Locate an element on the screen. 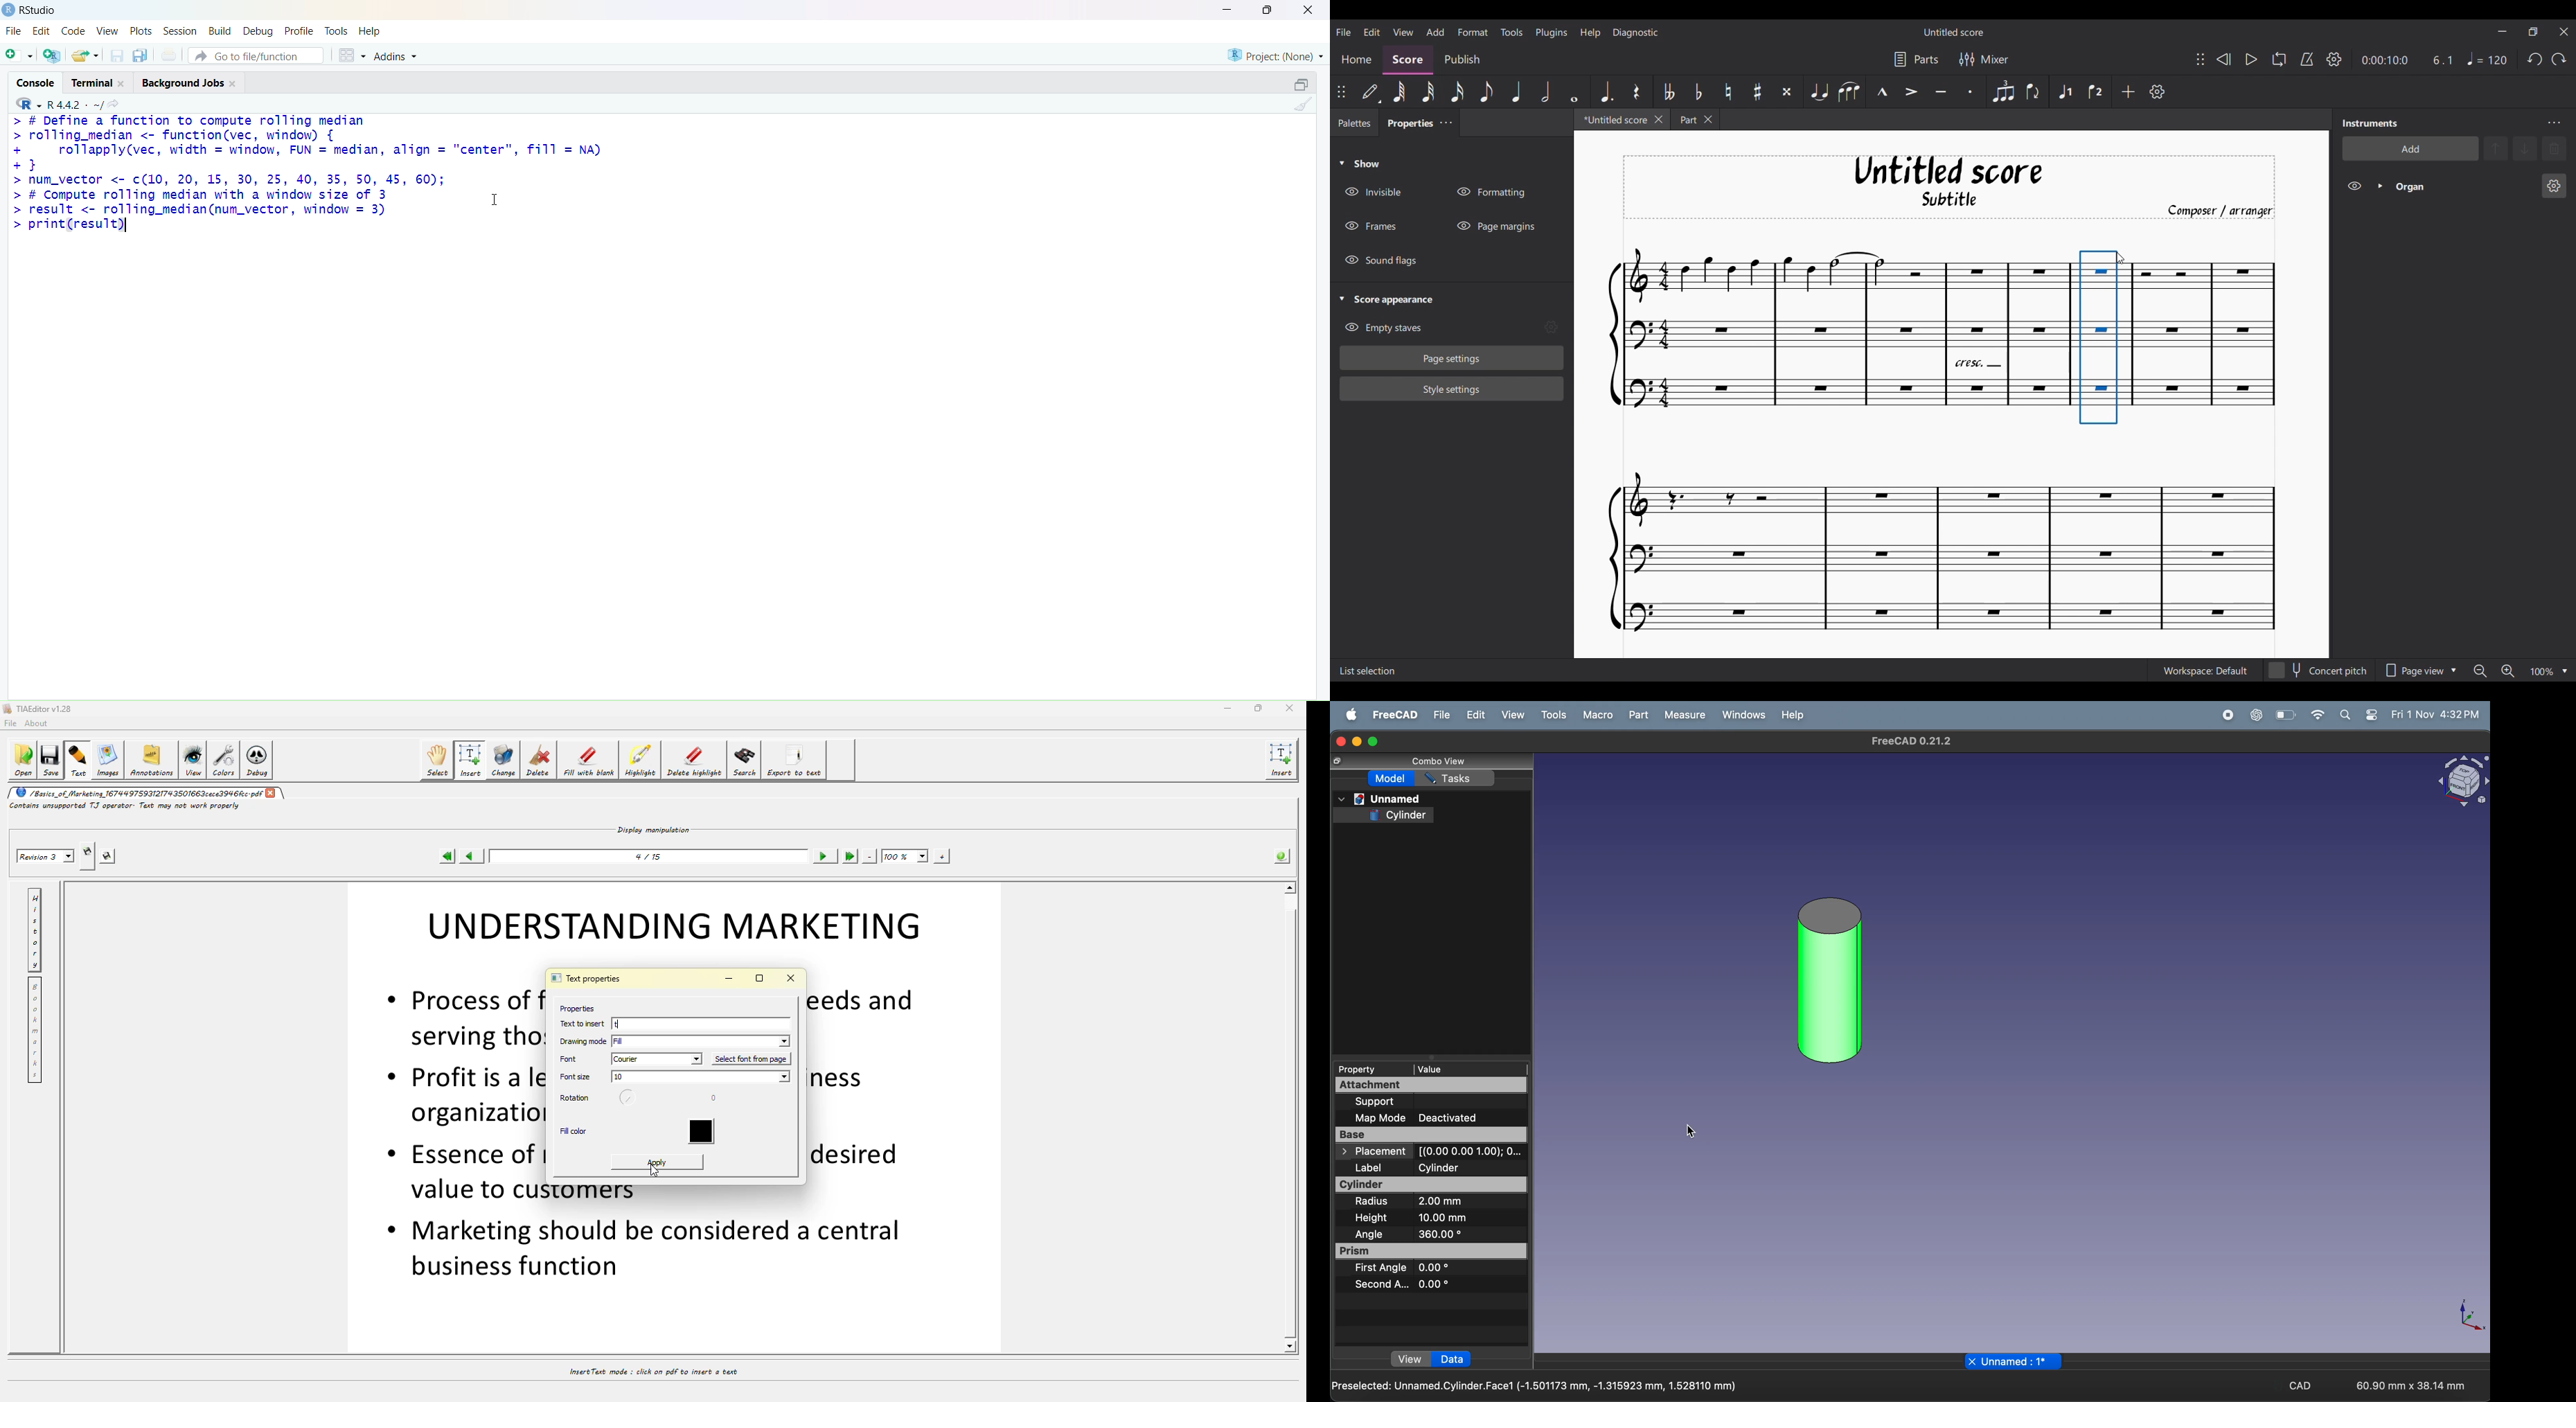  cursor is located at coordinates (1691, 1132).